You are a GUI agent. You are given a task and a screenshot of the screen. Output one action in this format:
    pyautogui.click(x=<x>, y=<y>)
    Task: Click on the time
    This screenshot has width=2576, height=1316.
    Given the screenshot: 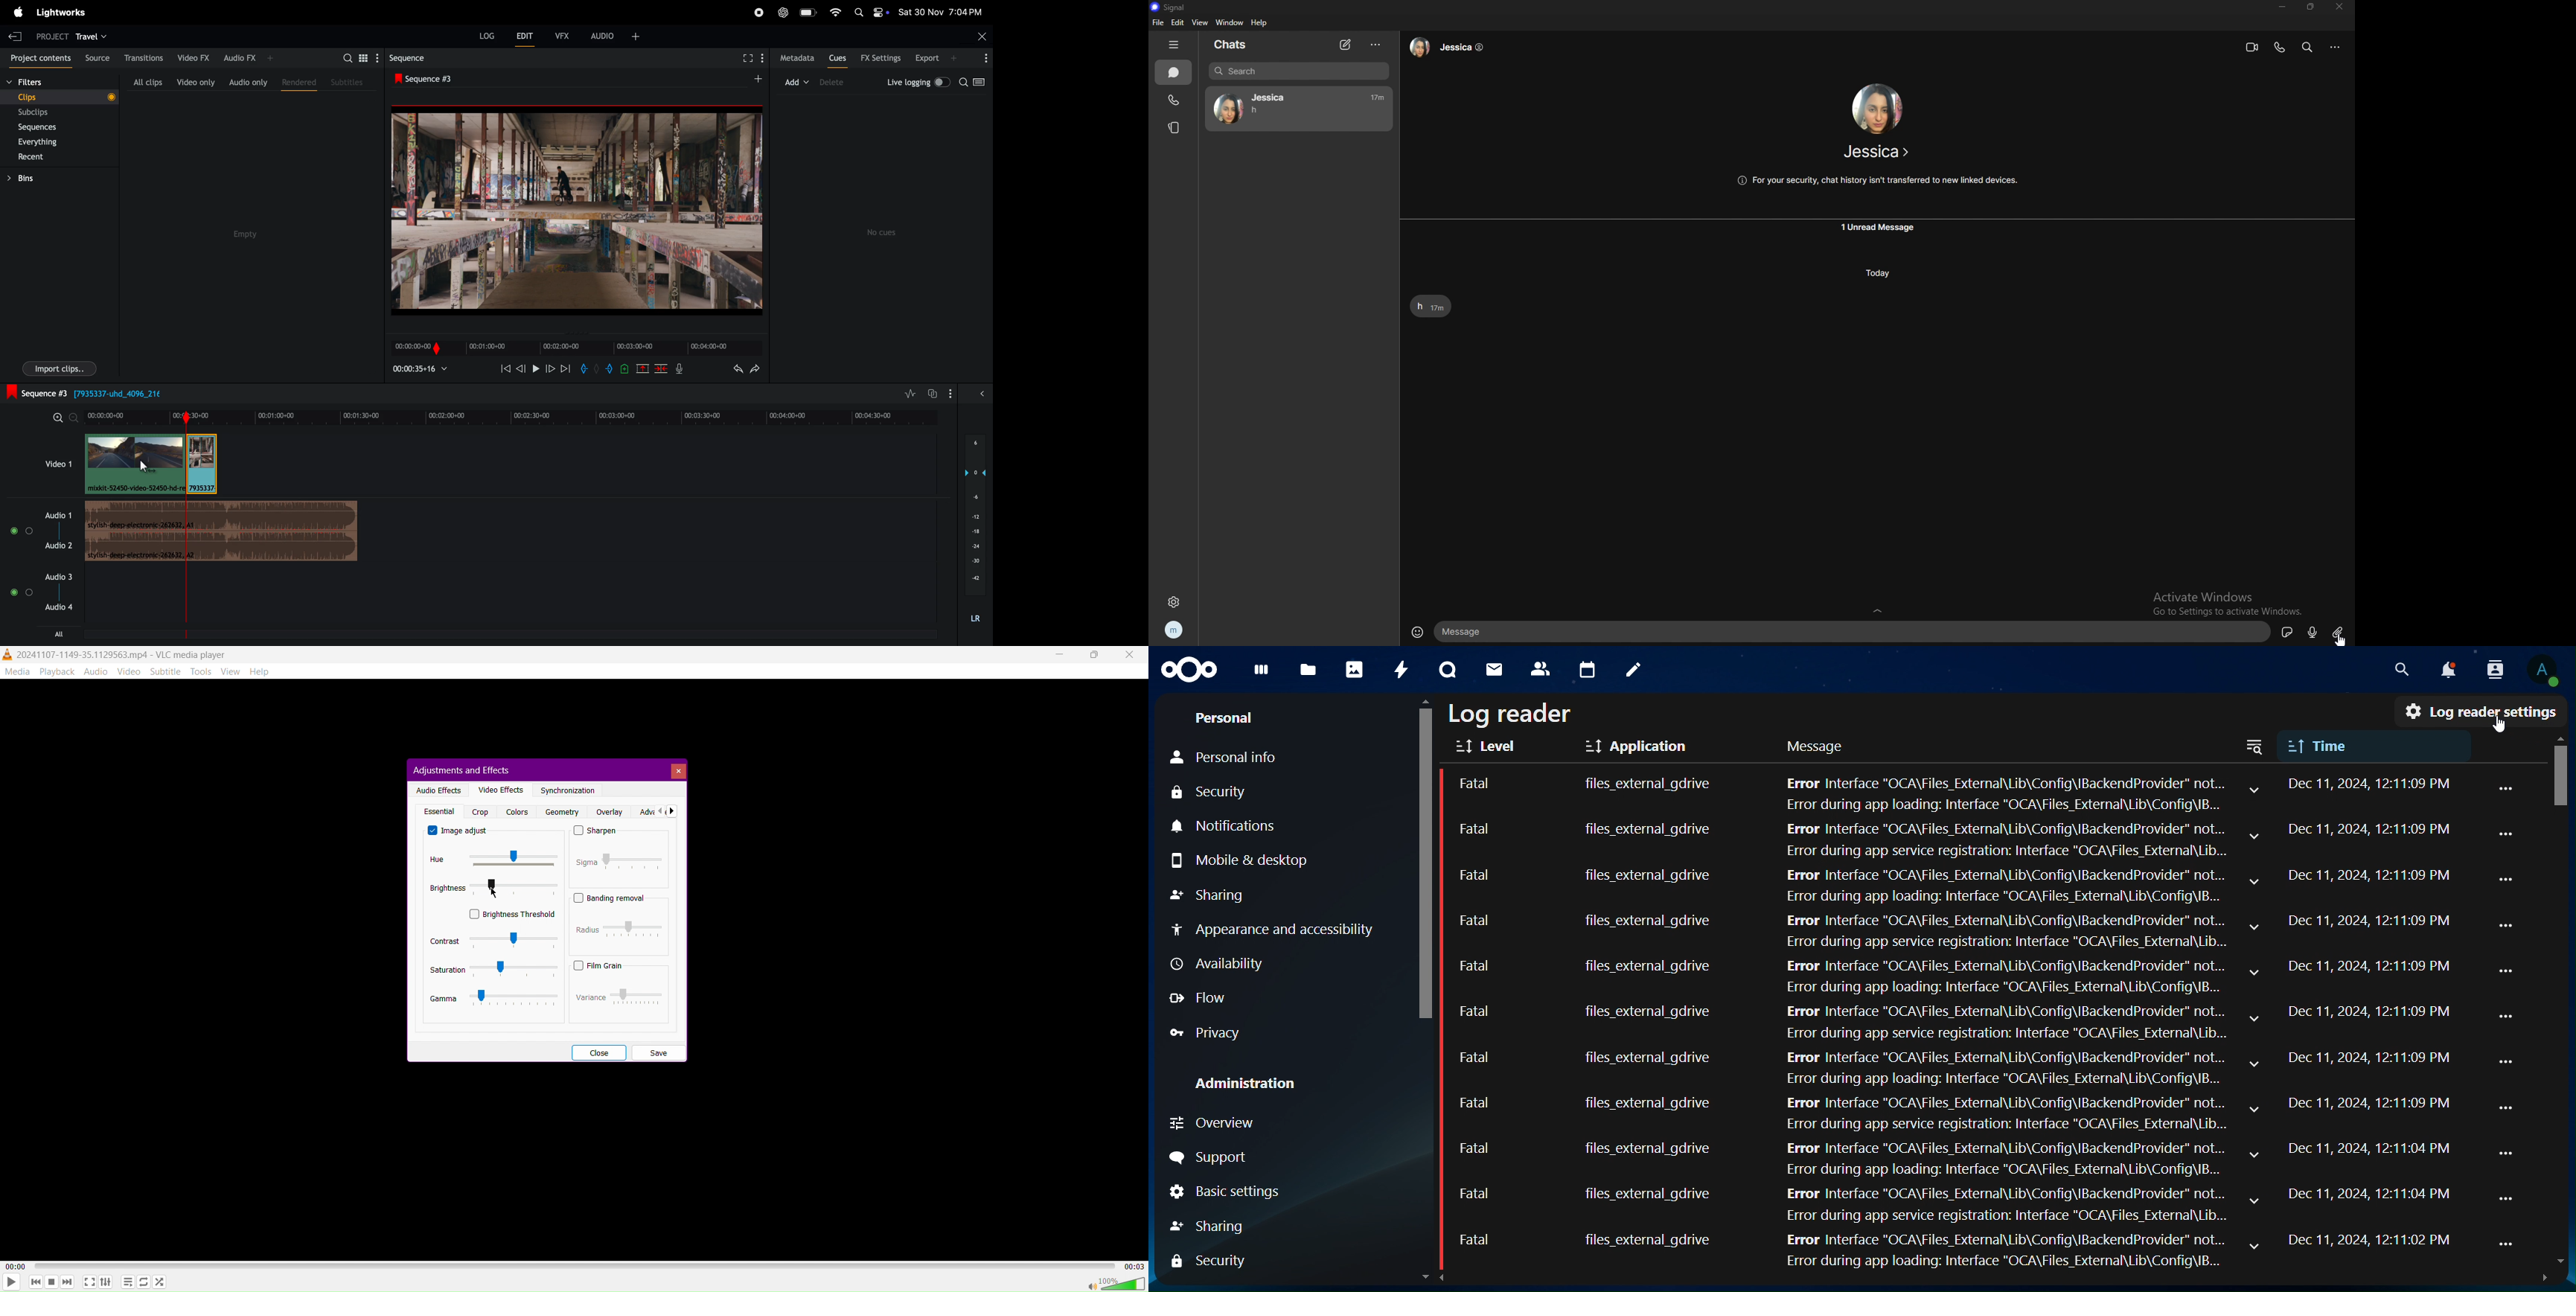 What is the action you would take?
    pyautogui.click(x=2360, y=743)
    